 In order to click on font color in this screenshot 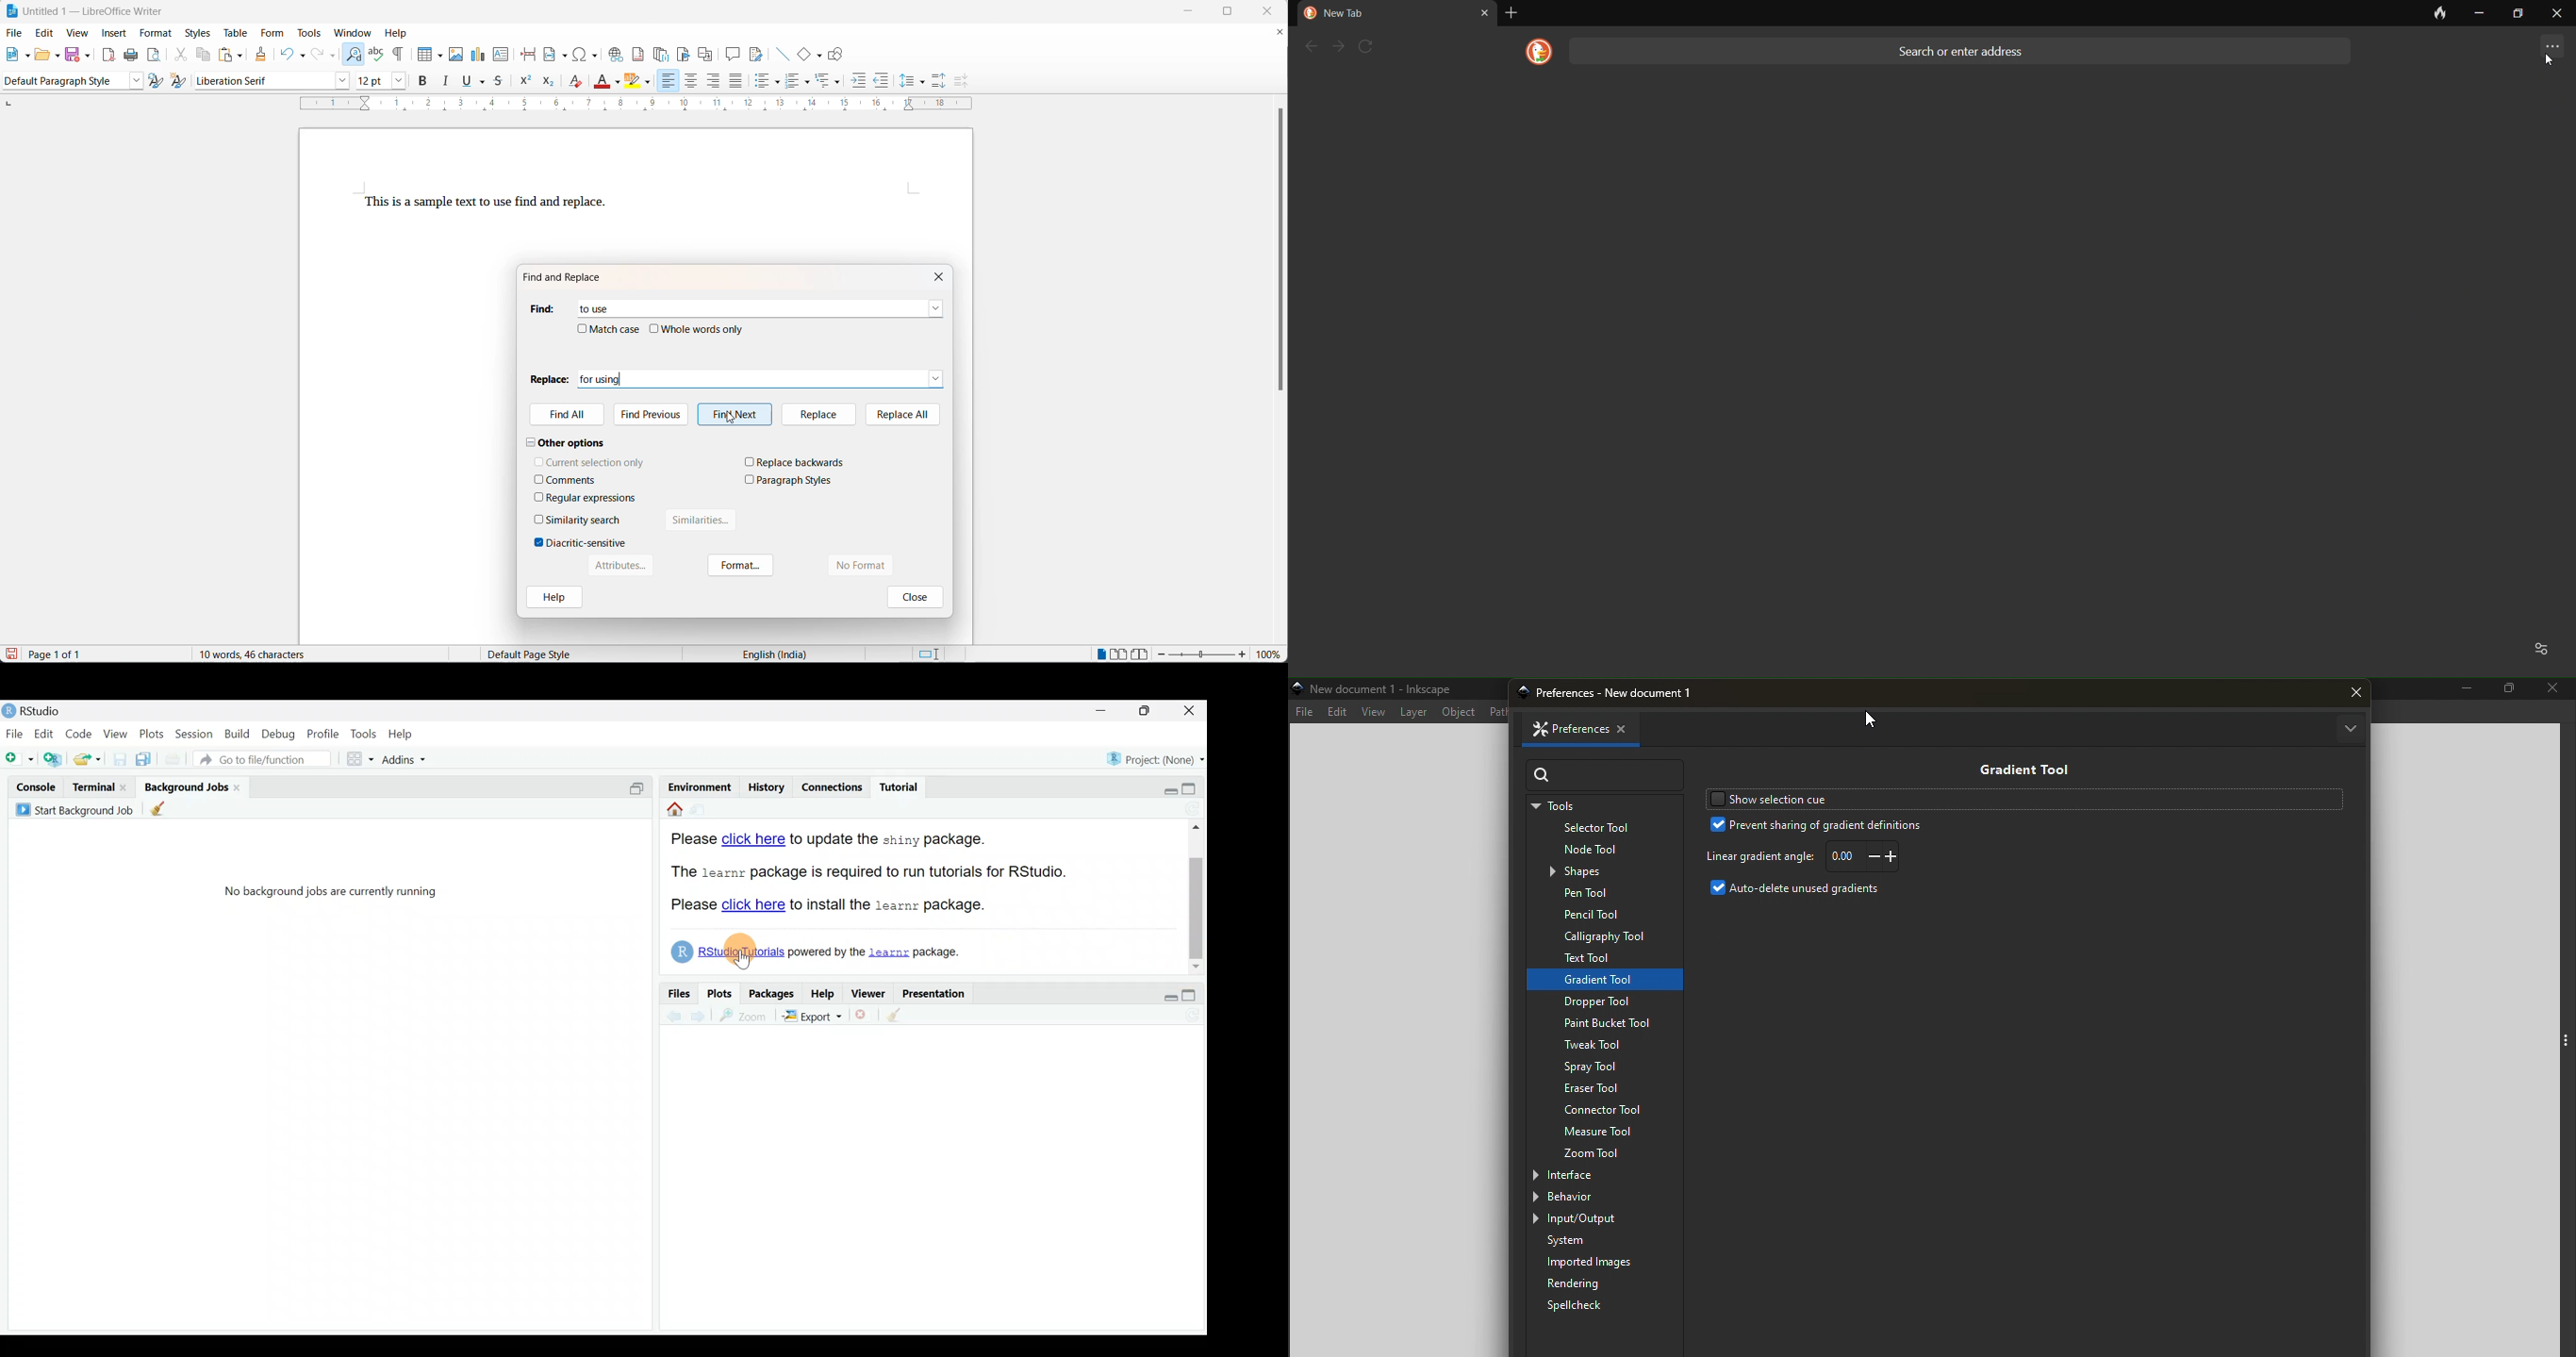, I will do `click(603, 81)`.